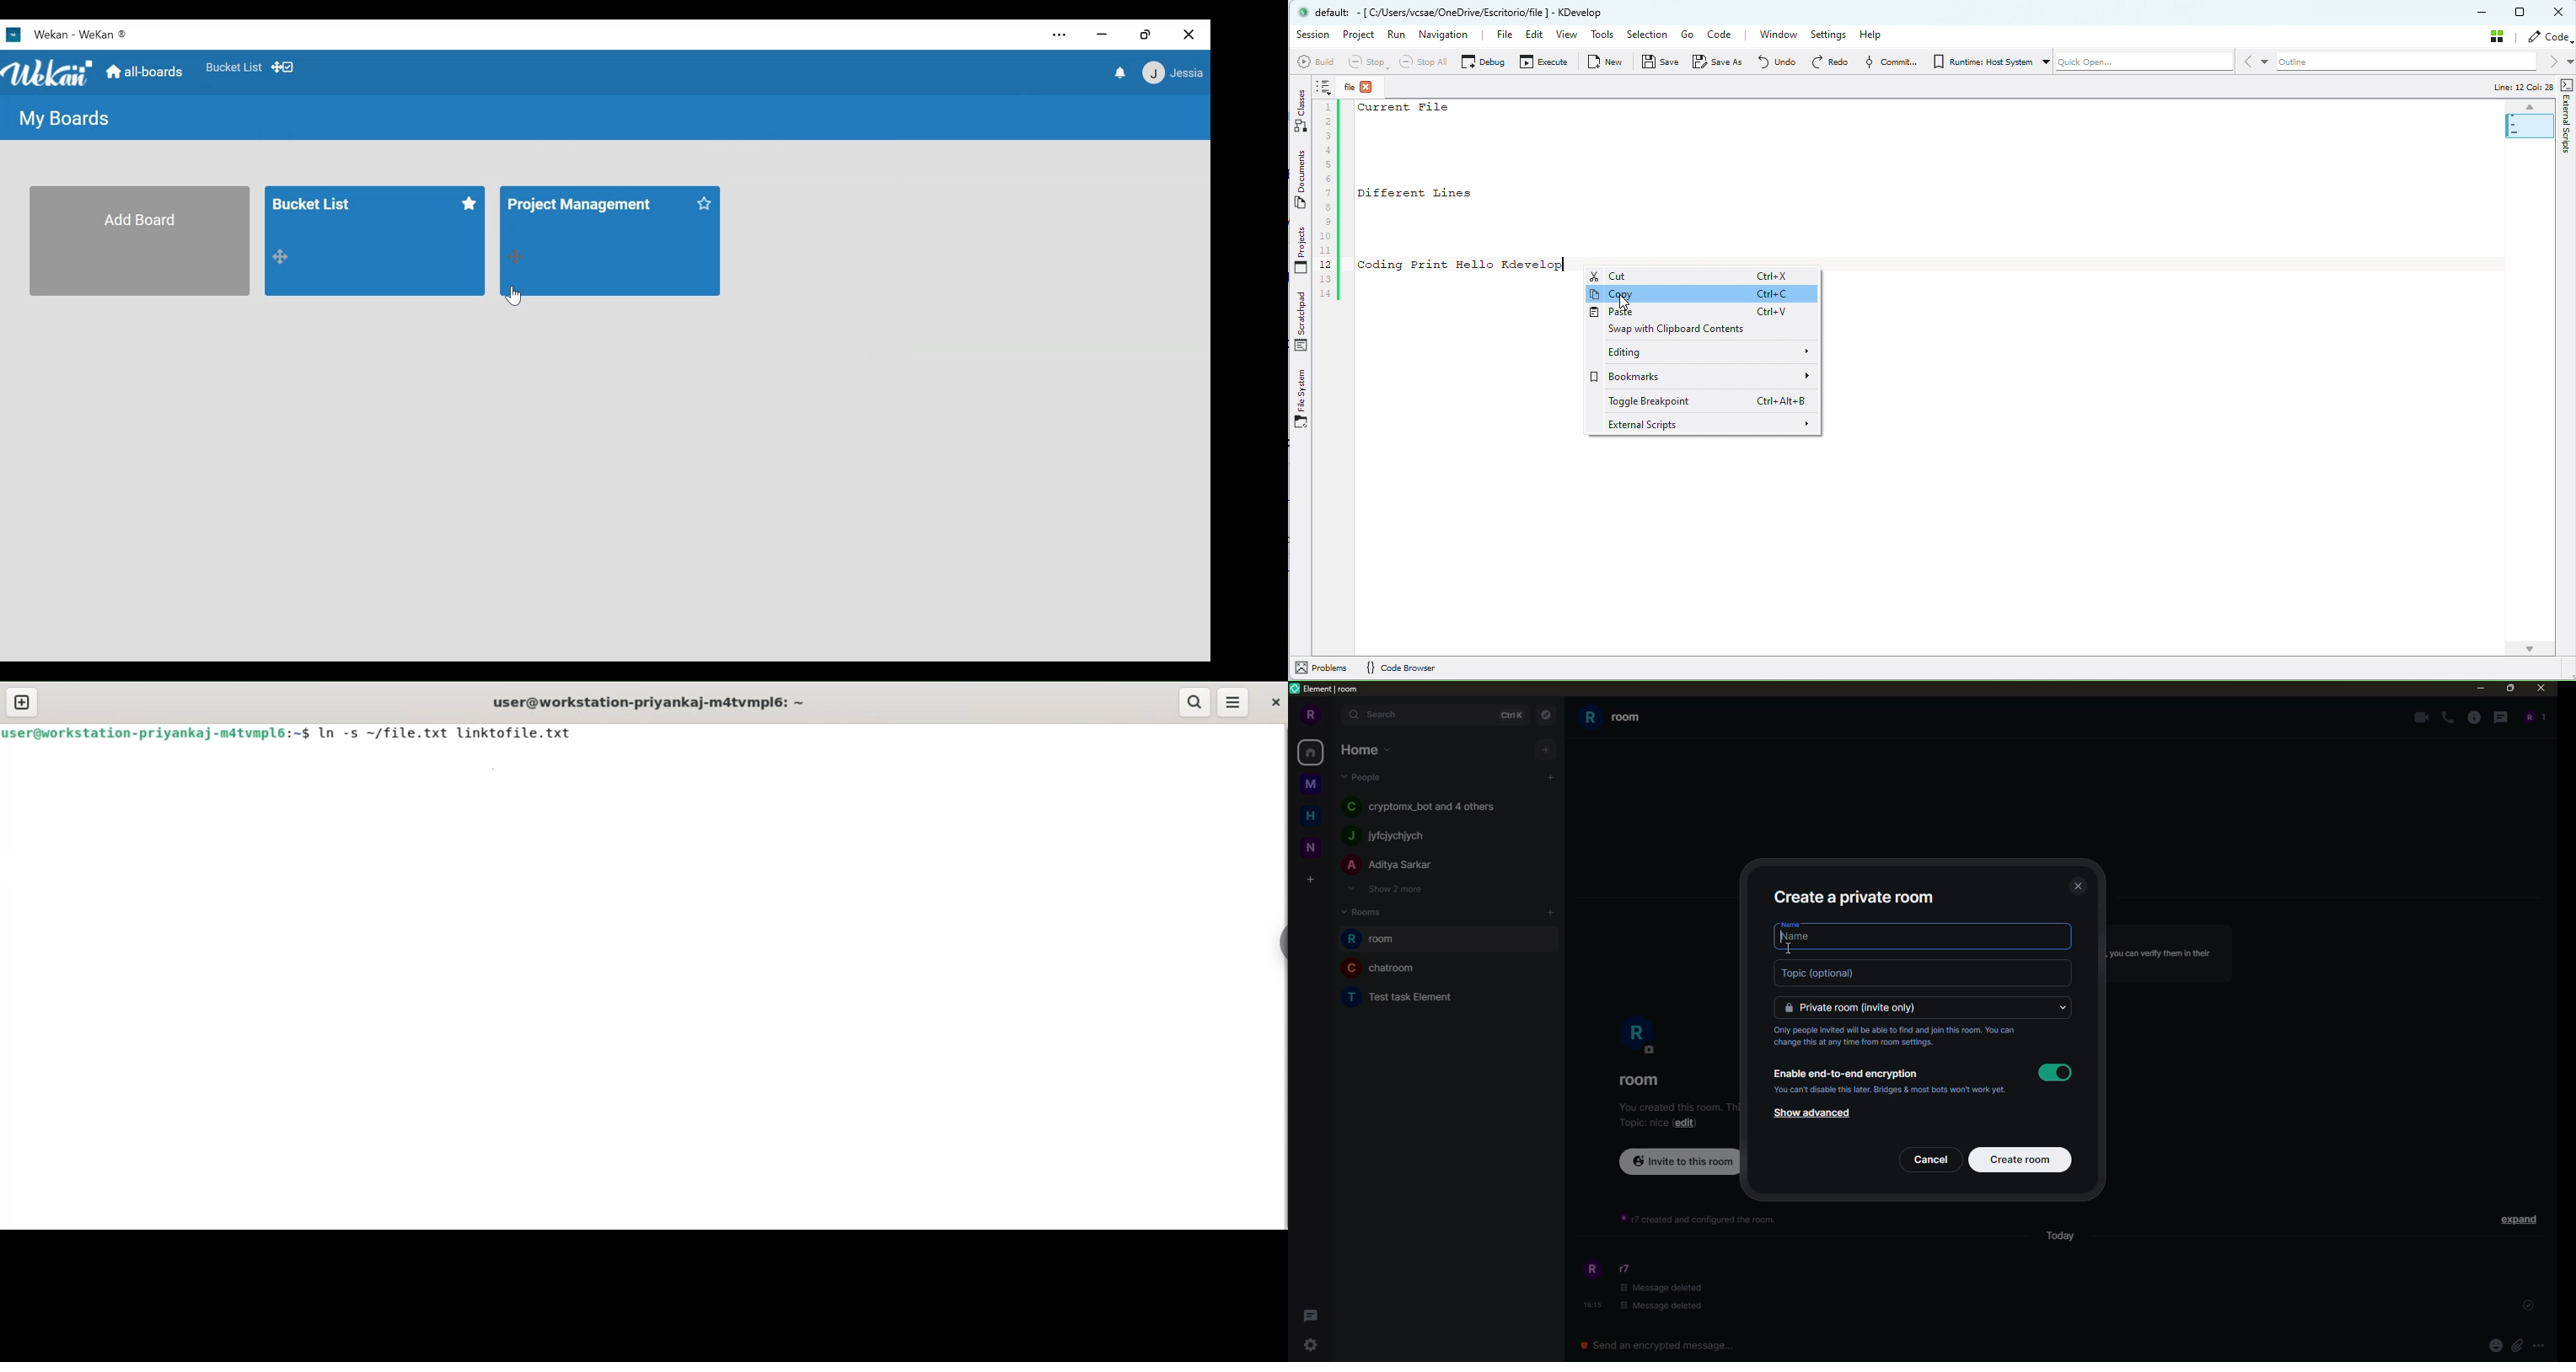  I want to click on navigation, so click(1446, 34).